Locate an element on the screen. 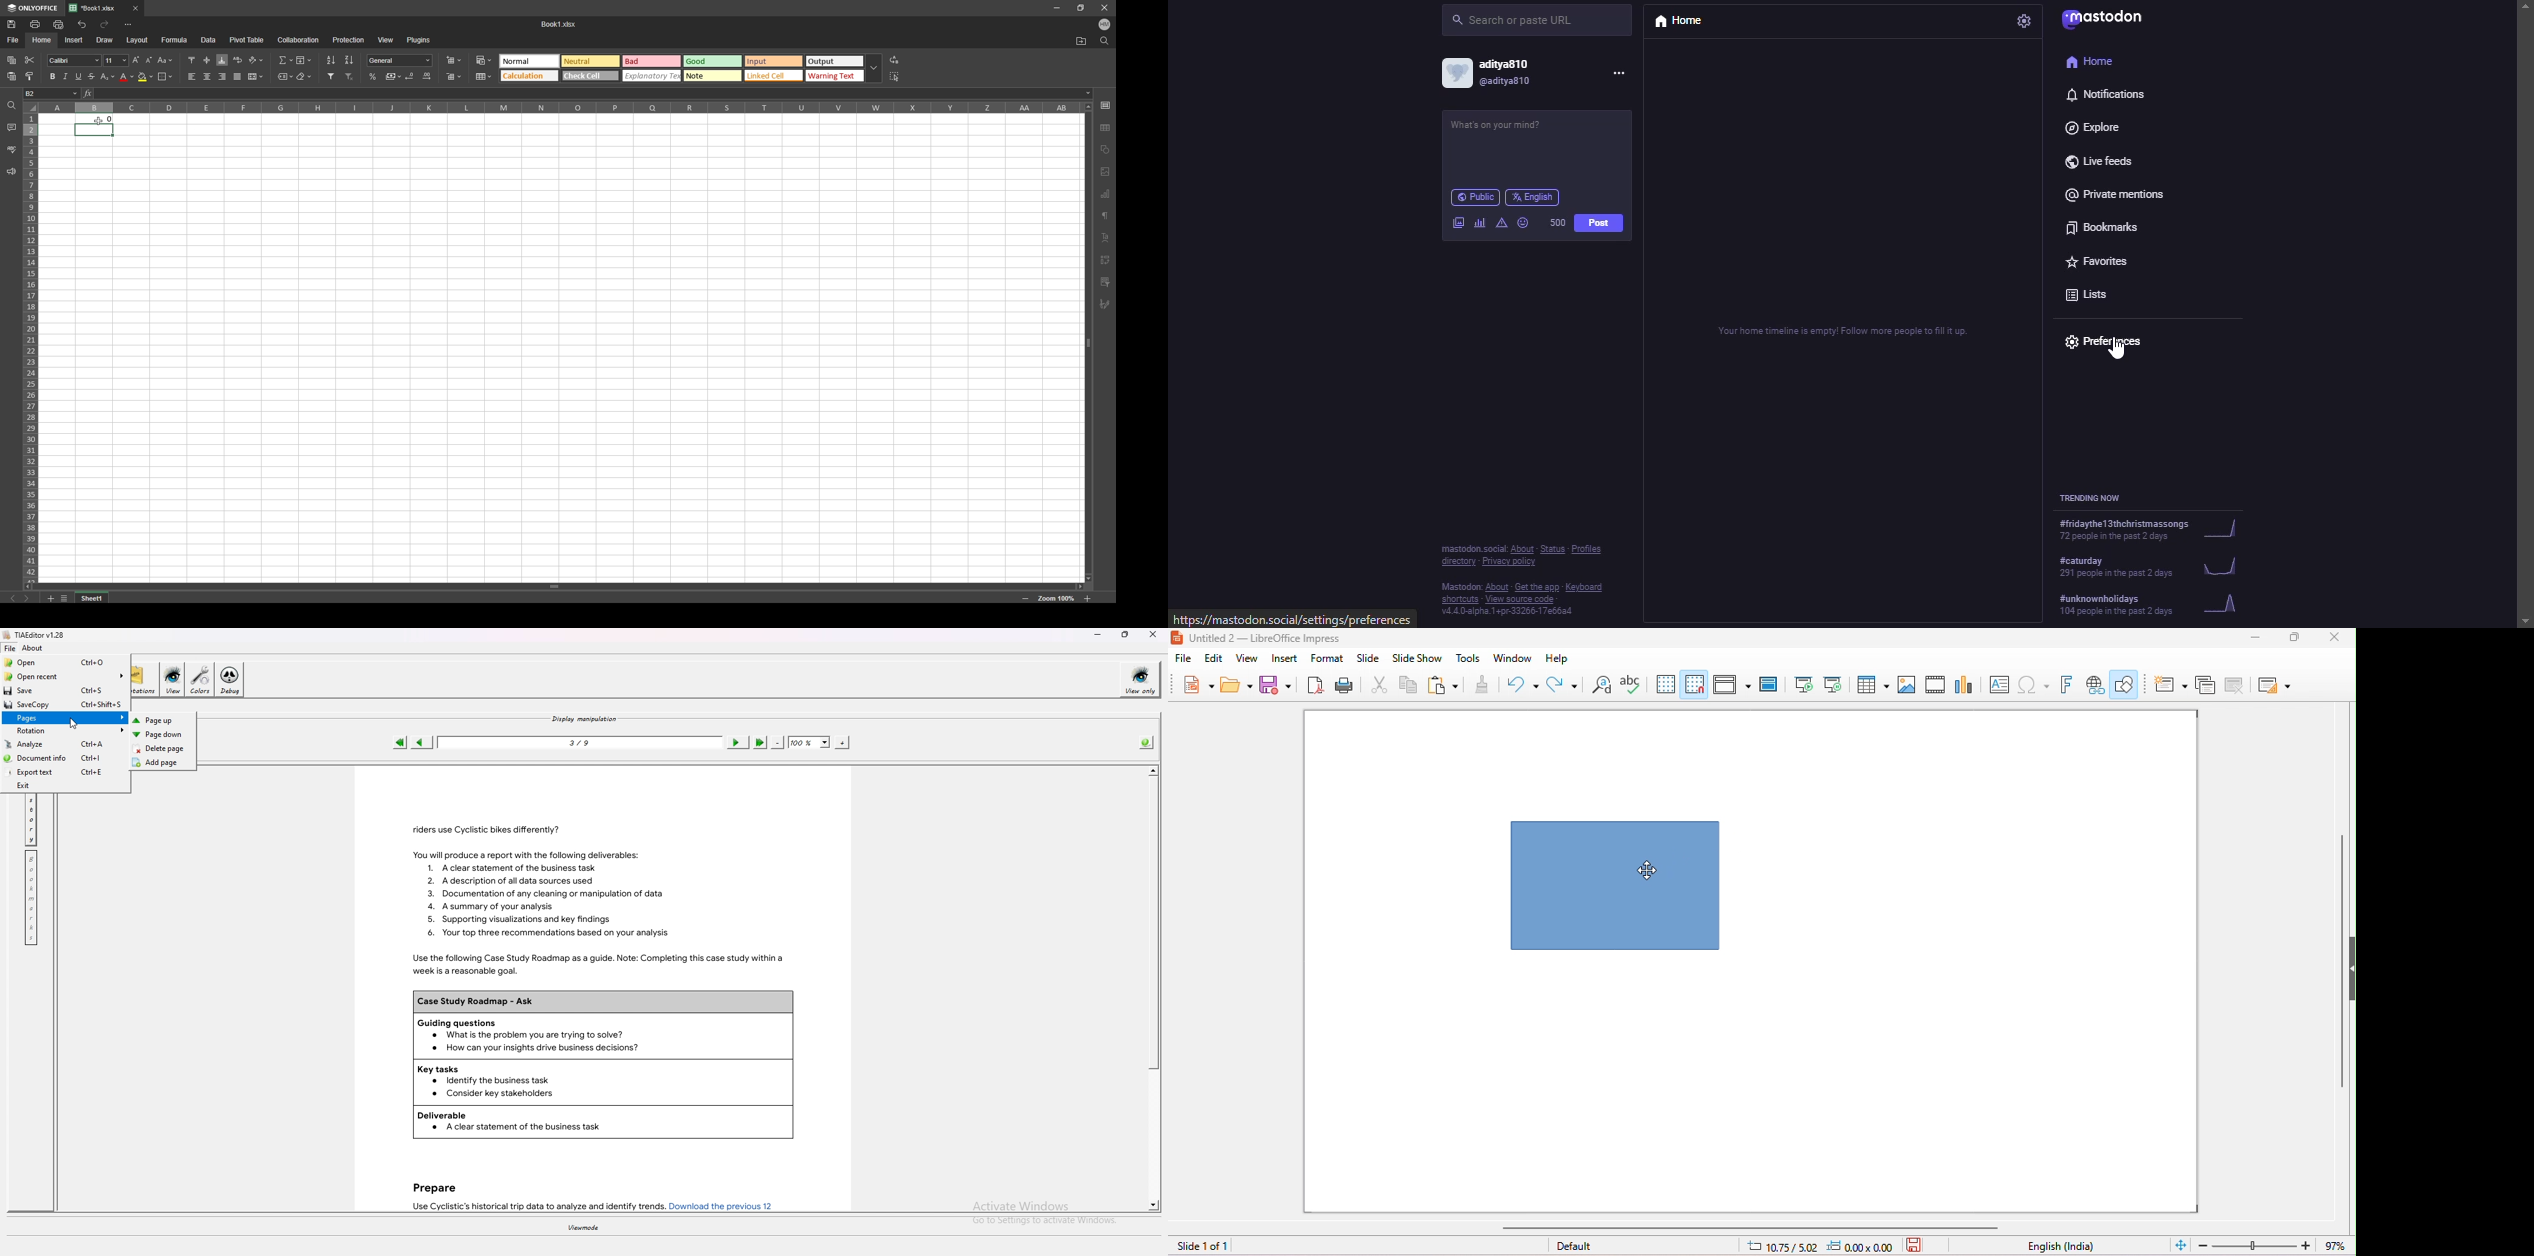  insert hyperlink is located at coordinates (2096, 685).